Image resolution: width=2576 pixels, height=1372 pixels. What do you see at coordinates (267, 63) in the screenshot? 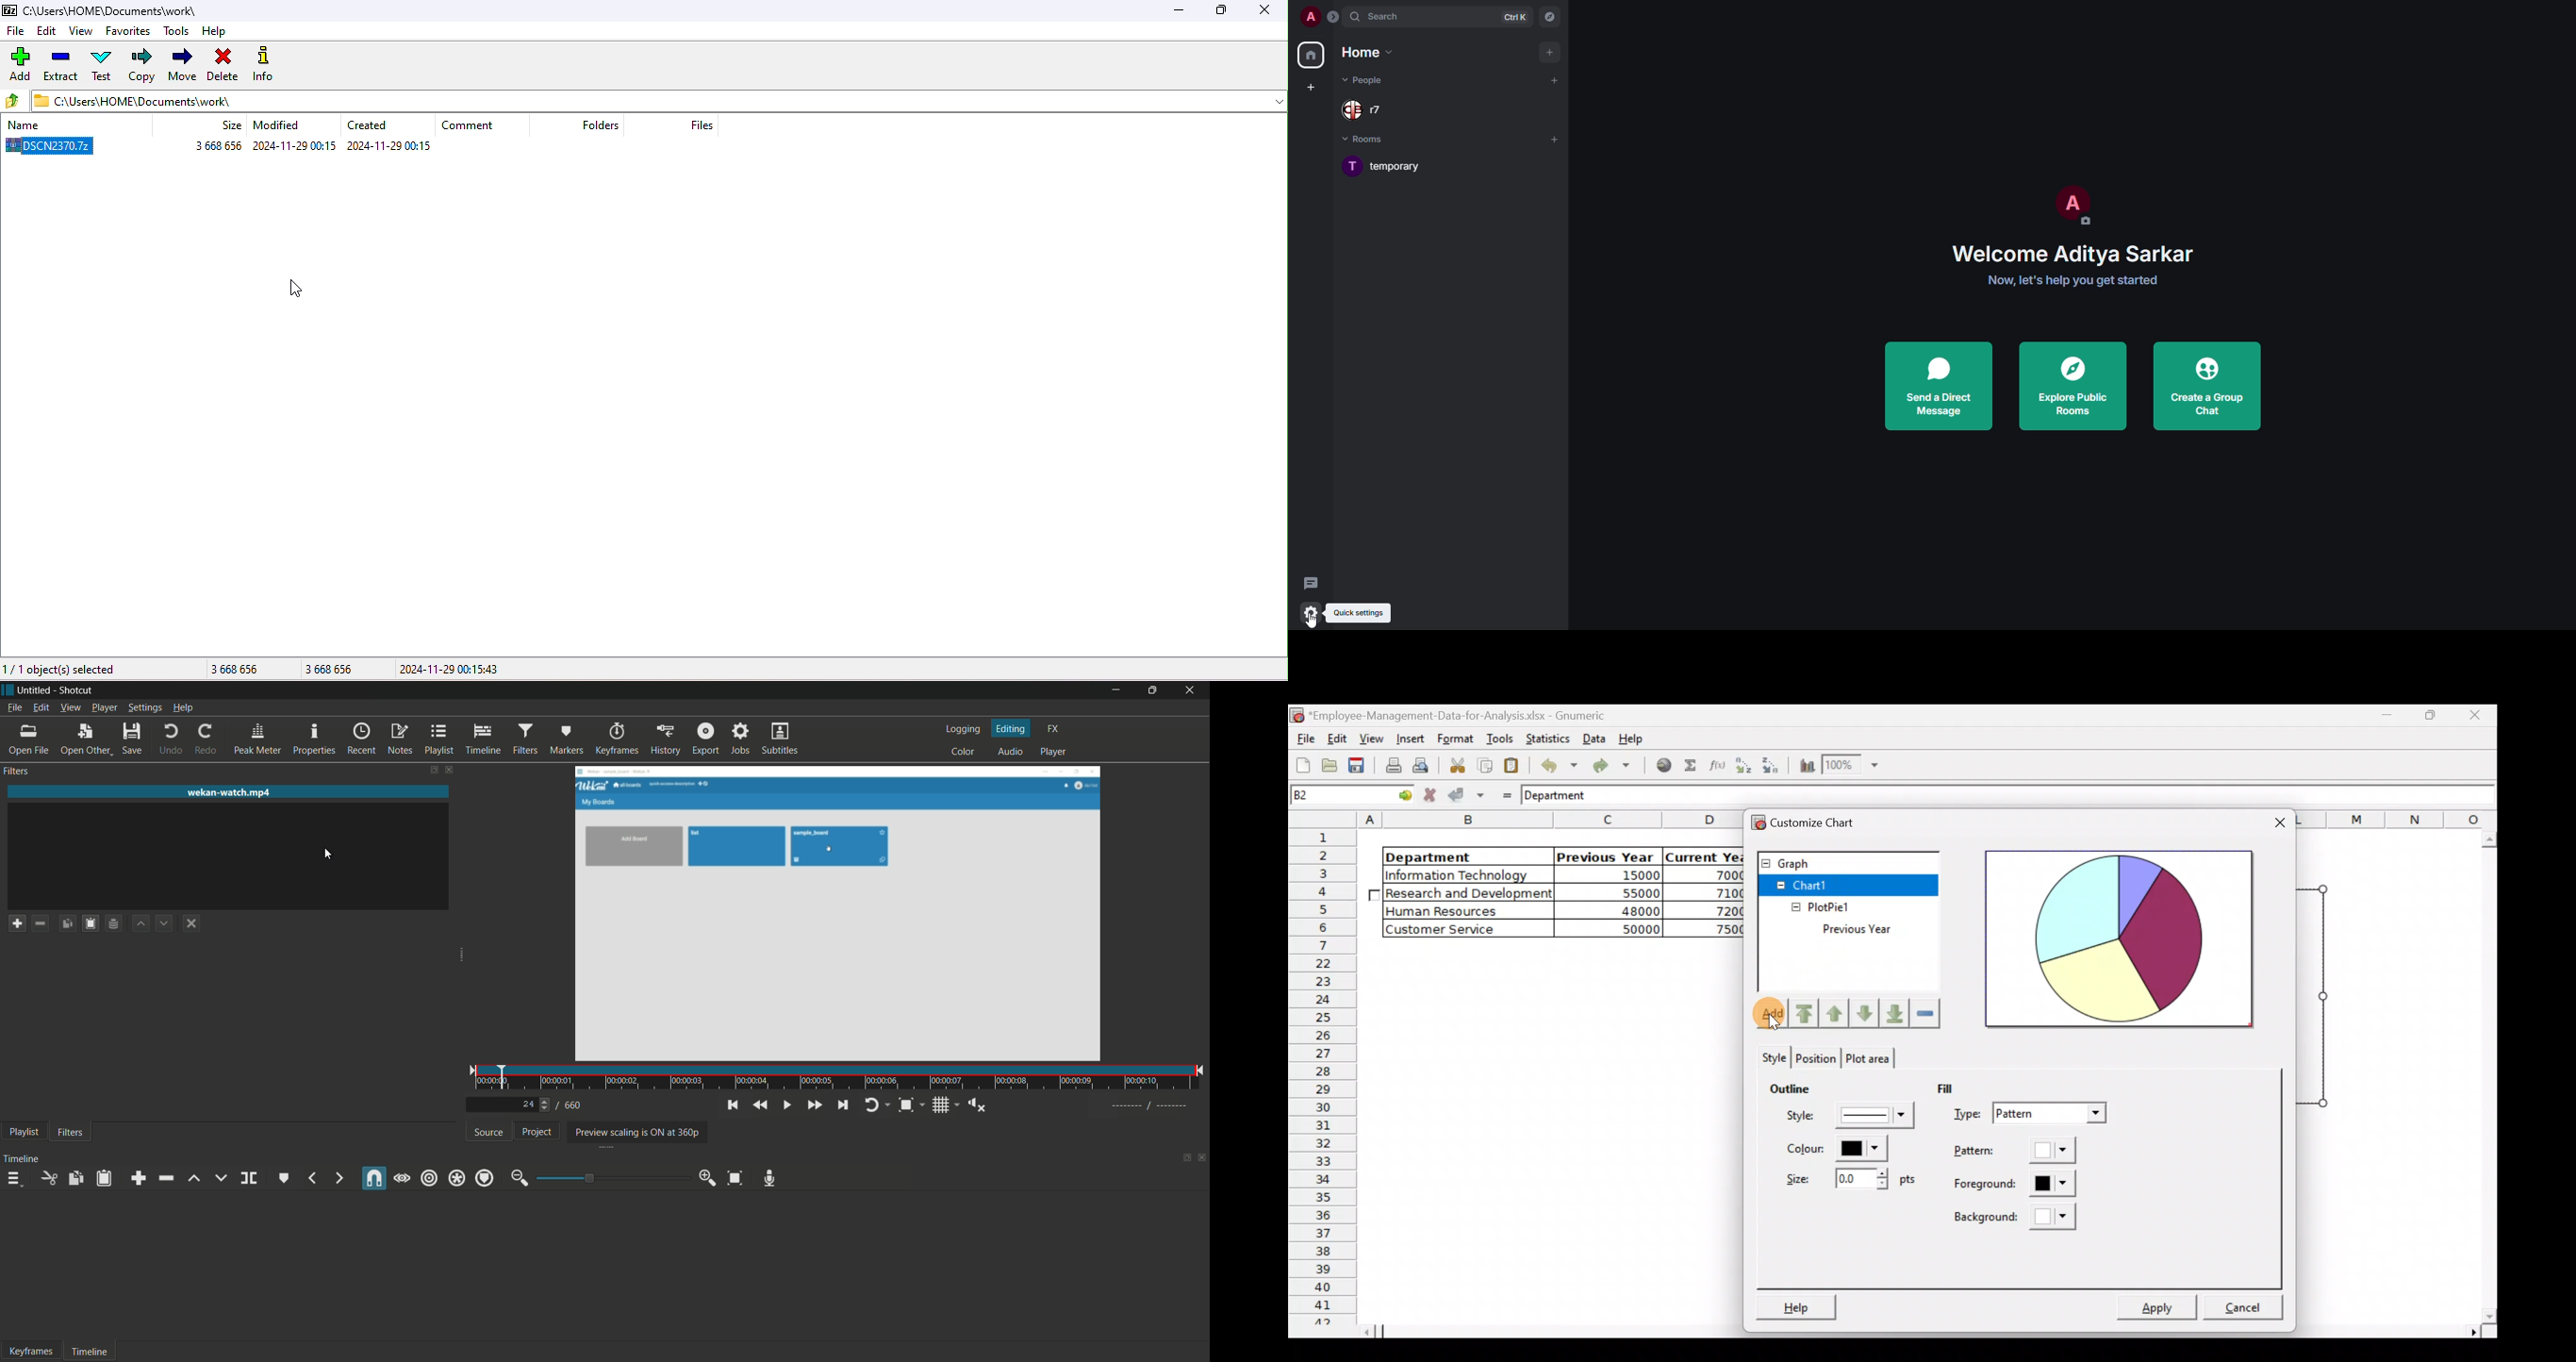
I see `info` at bounding box center [267, 63].